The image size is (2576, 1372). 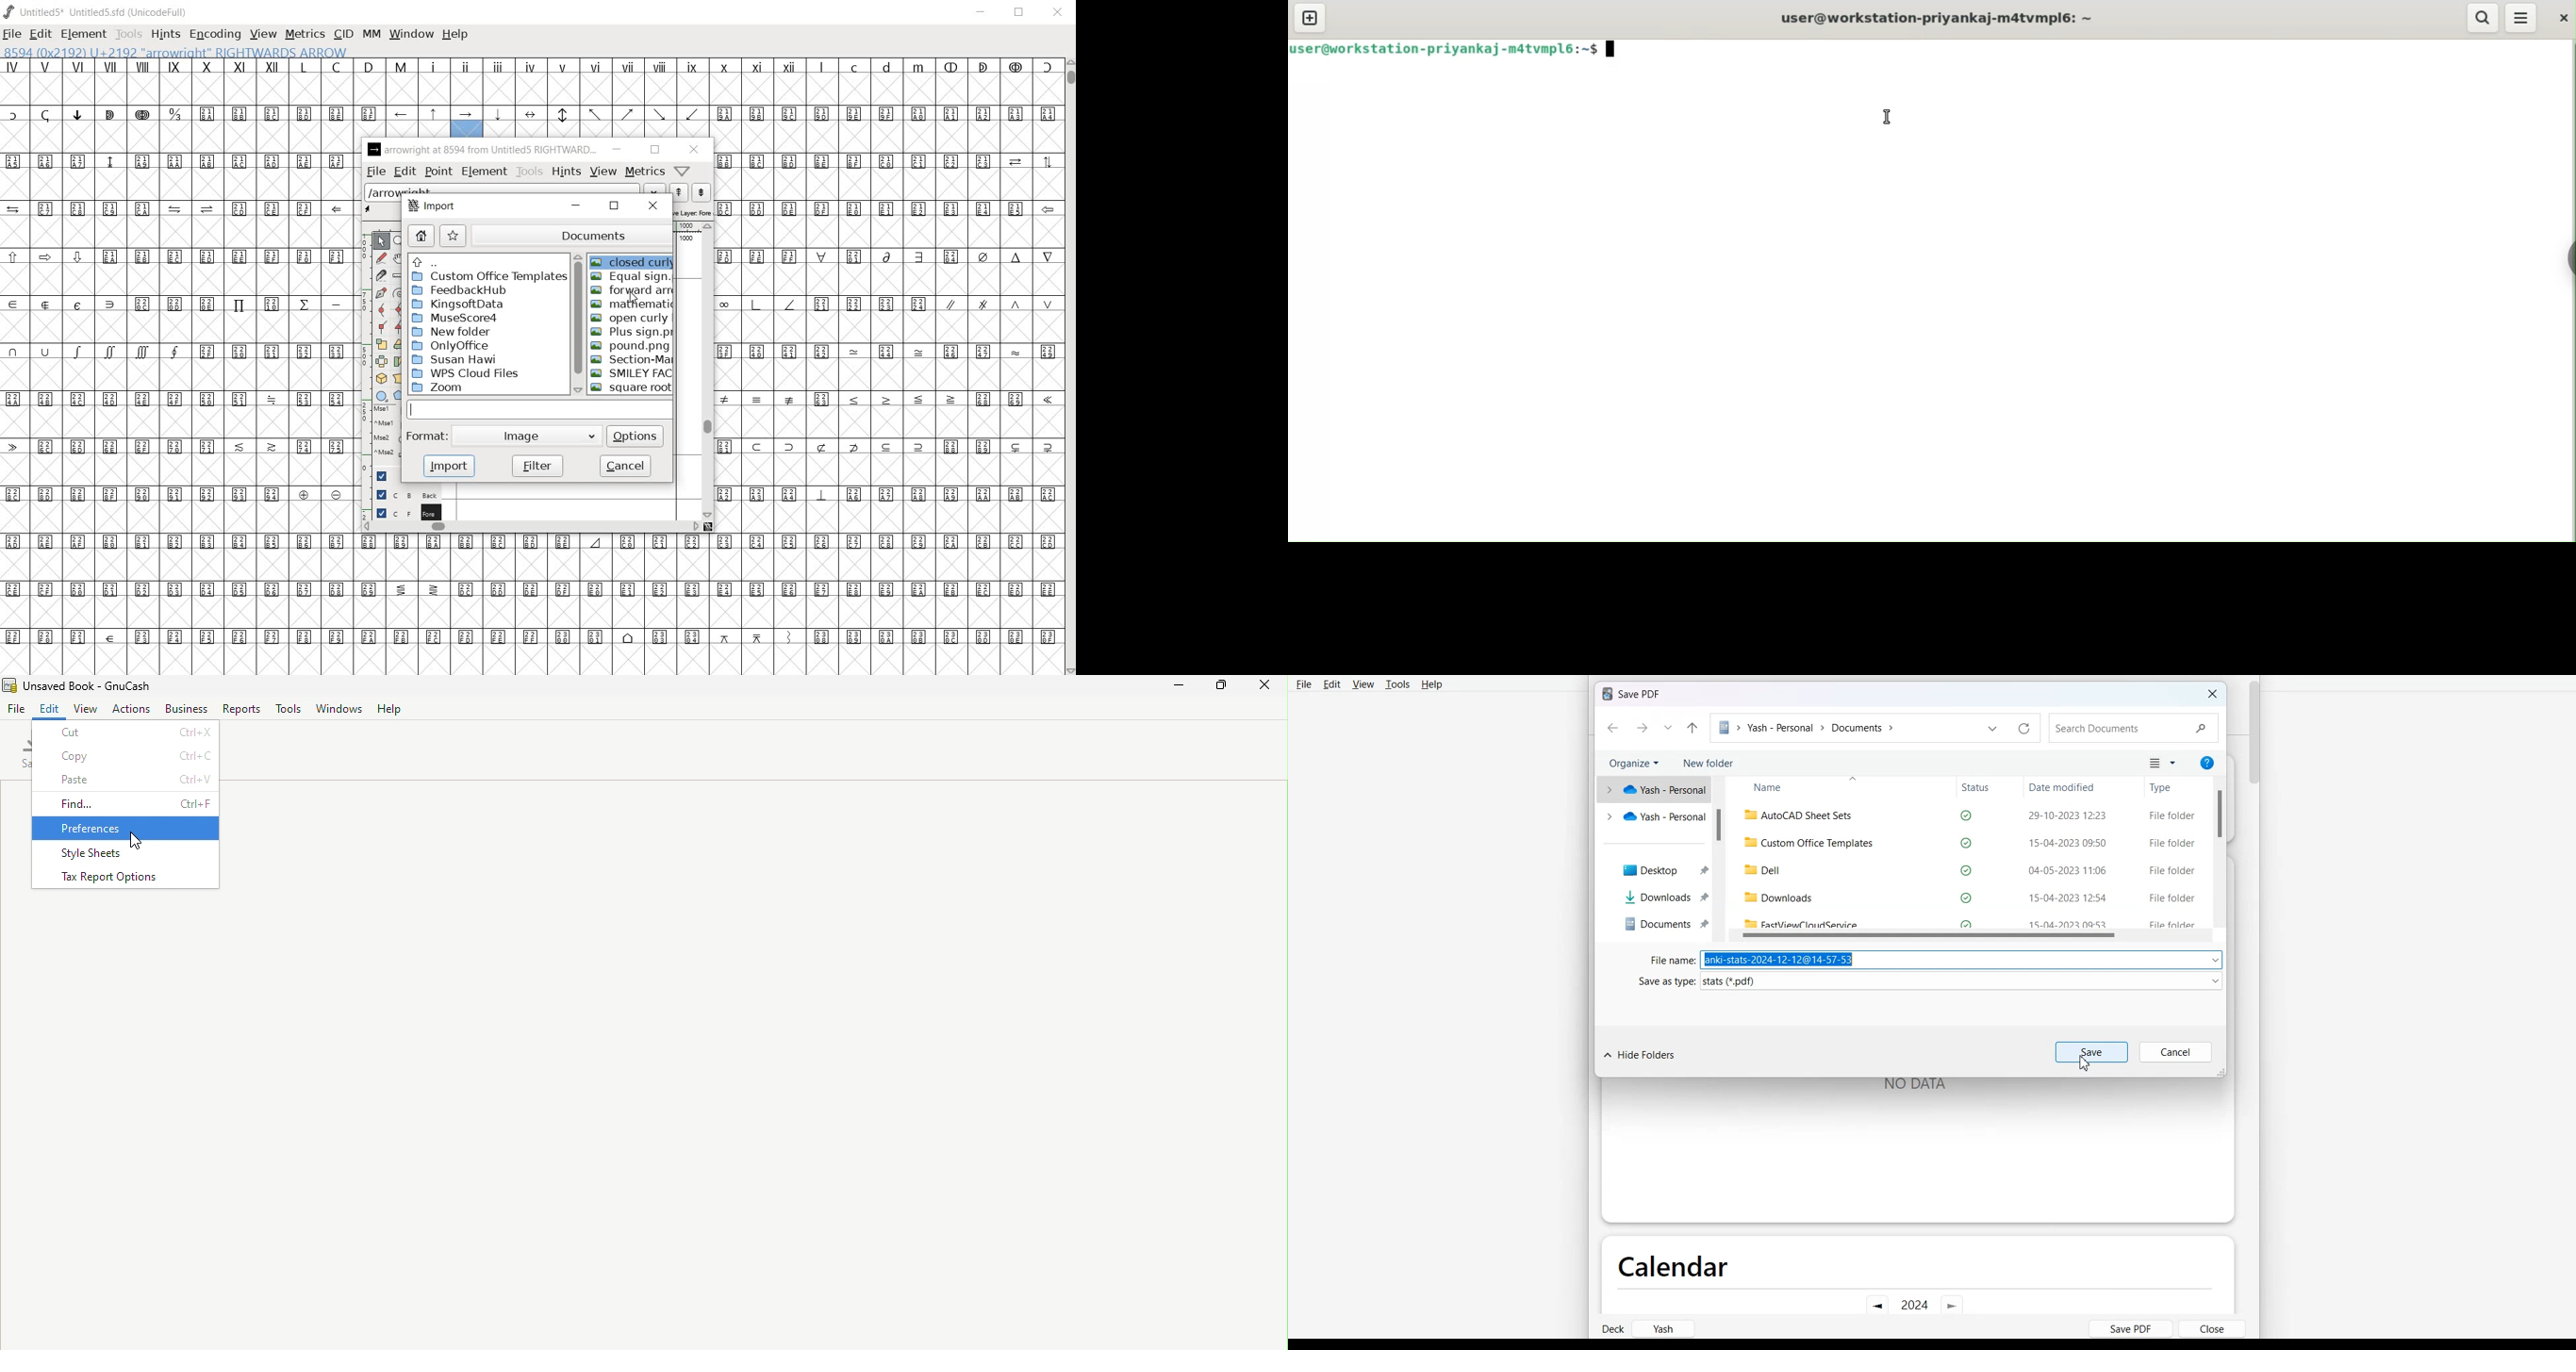 What do you see at coordinates (1653, 898) in the screenshot?
I see `Downloads` at bounding box center [1653, 898].